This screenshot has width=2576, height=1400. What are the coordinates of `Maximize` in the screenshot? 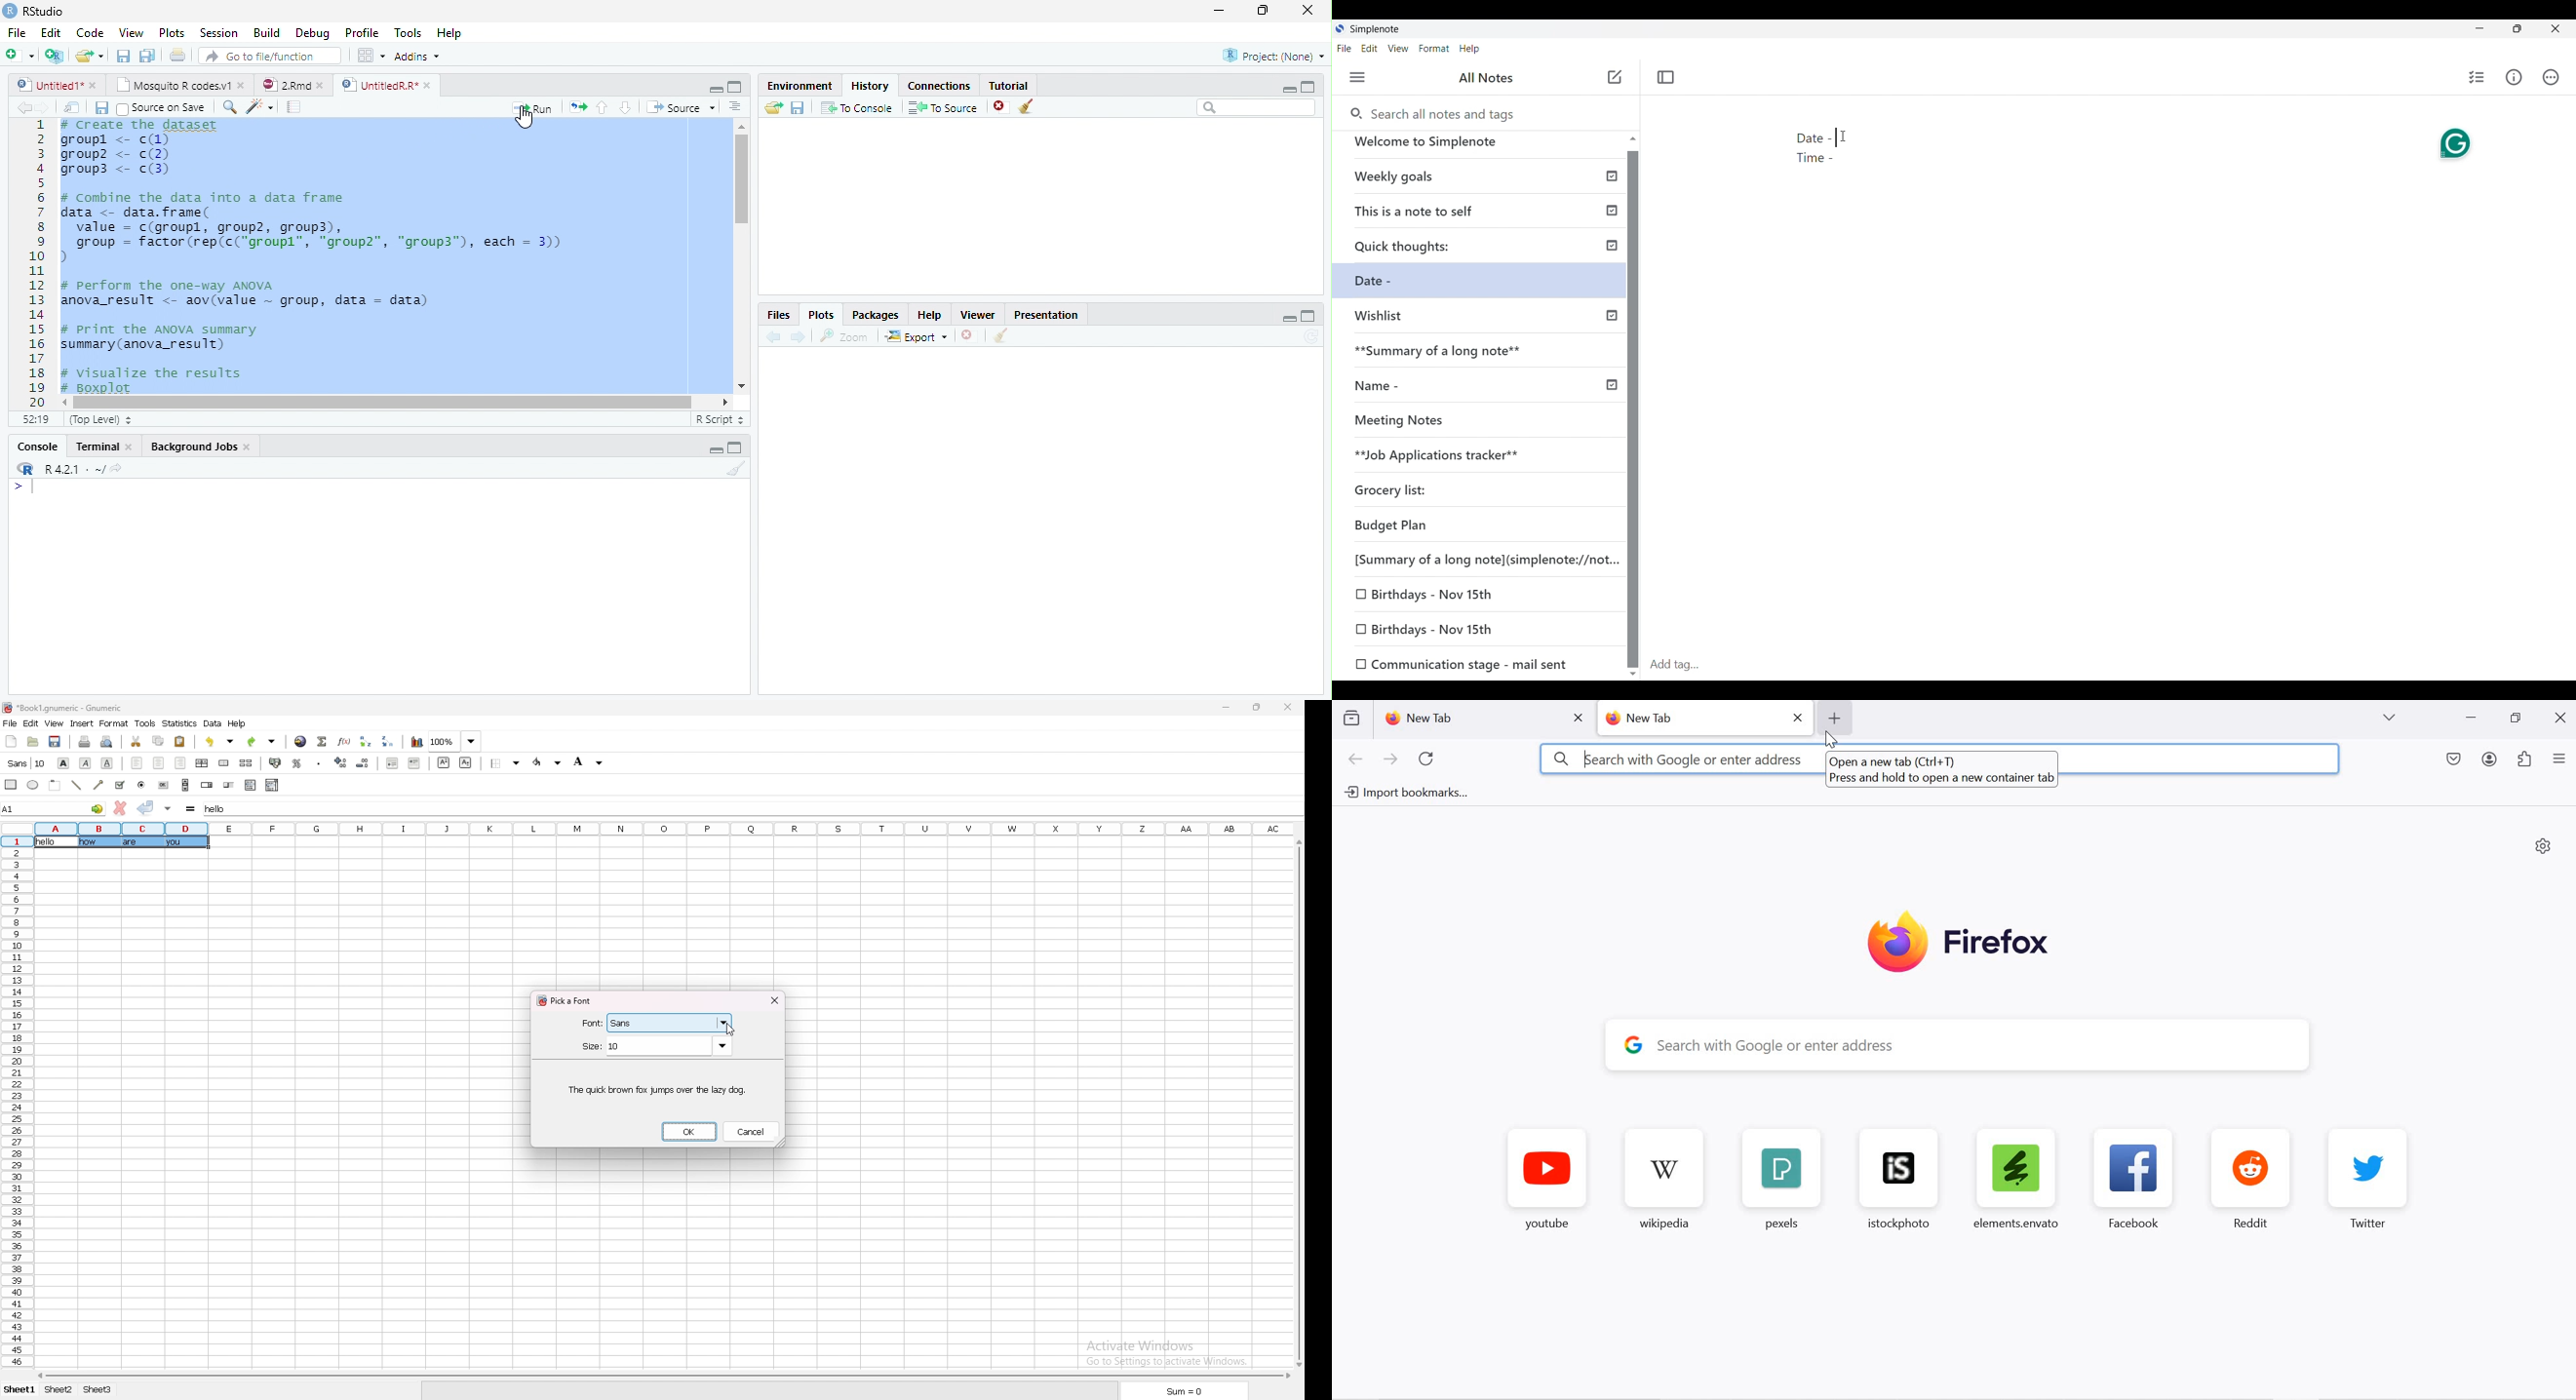 It's located at (1265, 11).